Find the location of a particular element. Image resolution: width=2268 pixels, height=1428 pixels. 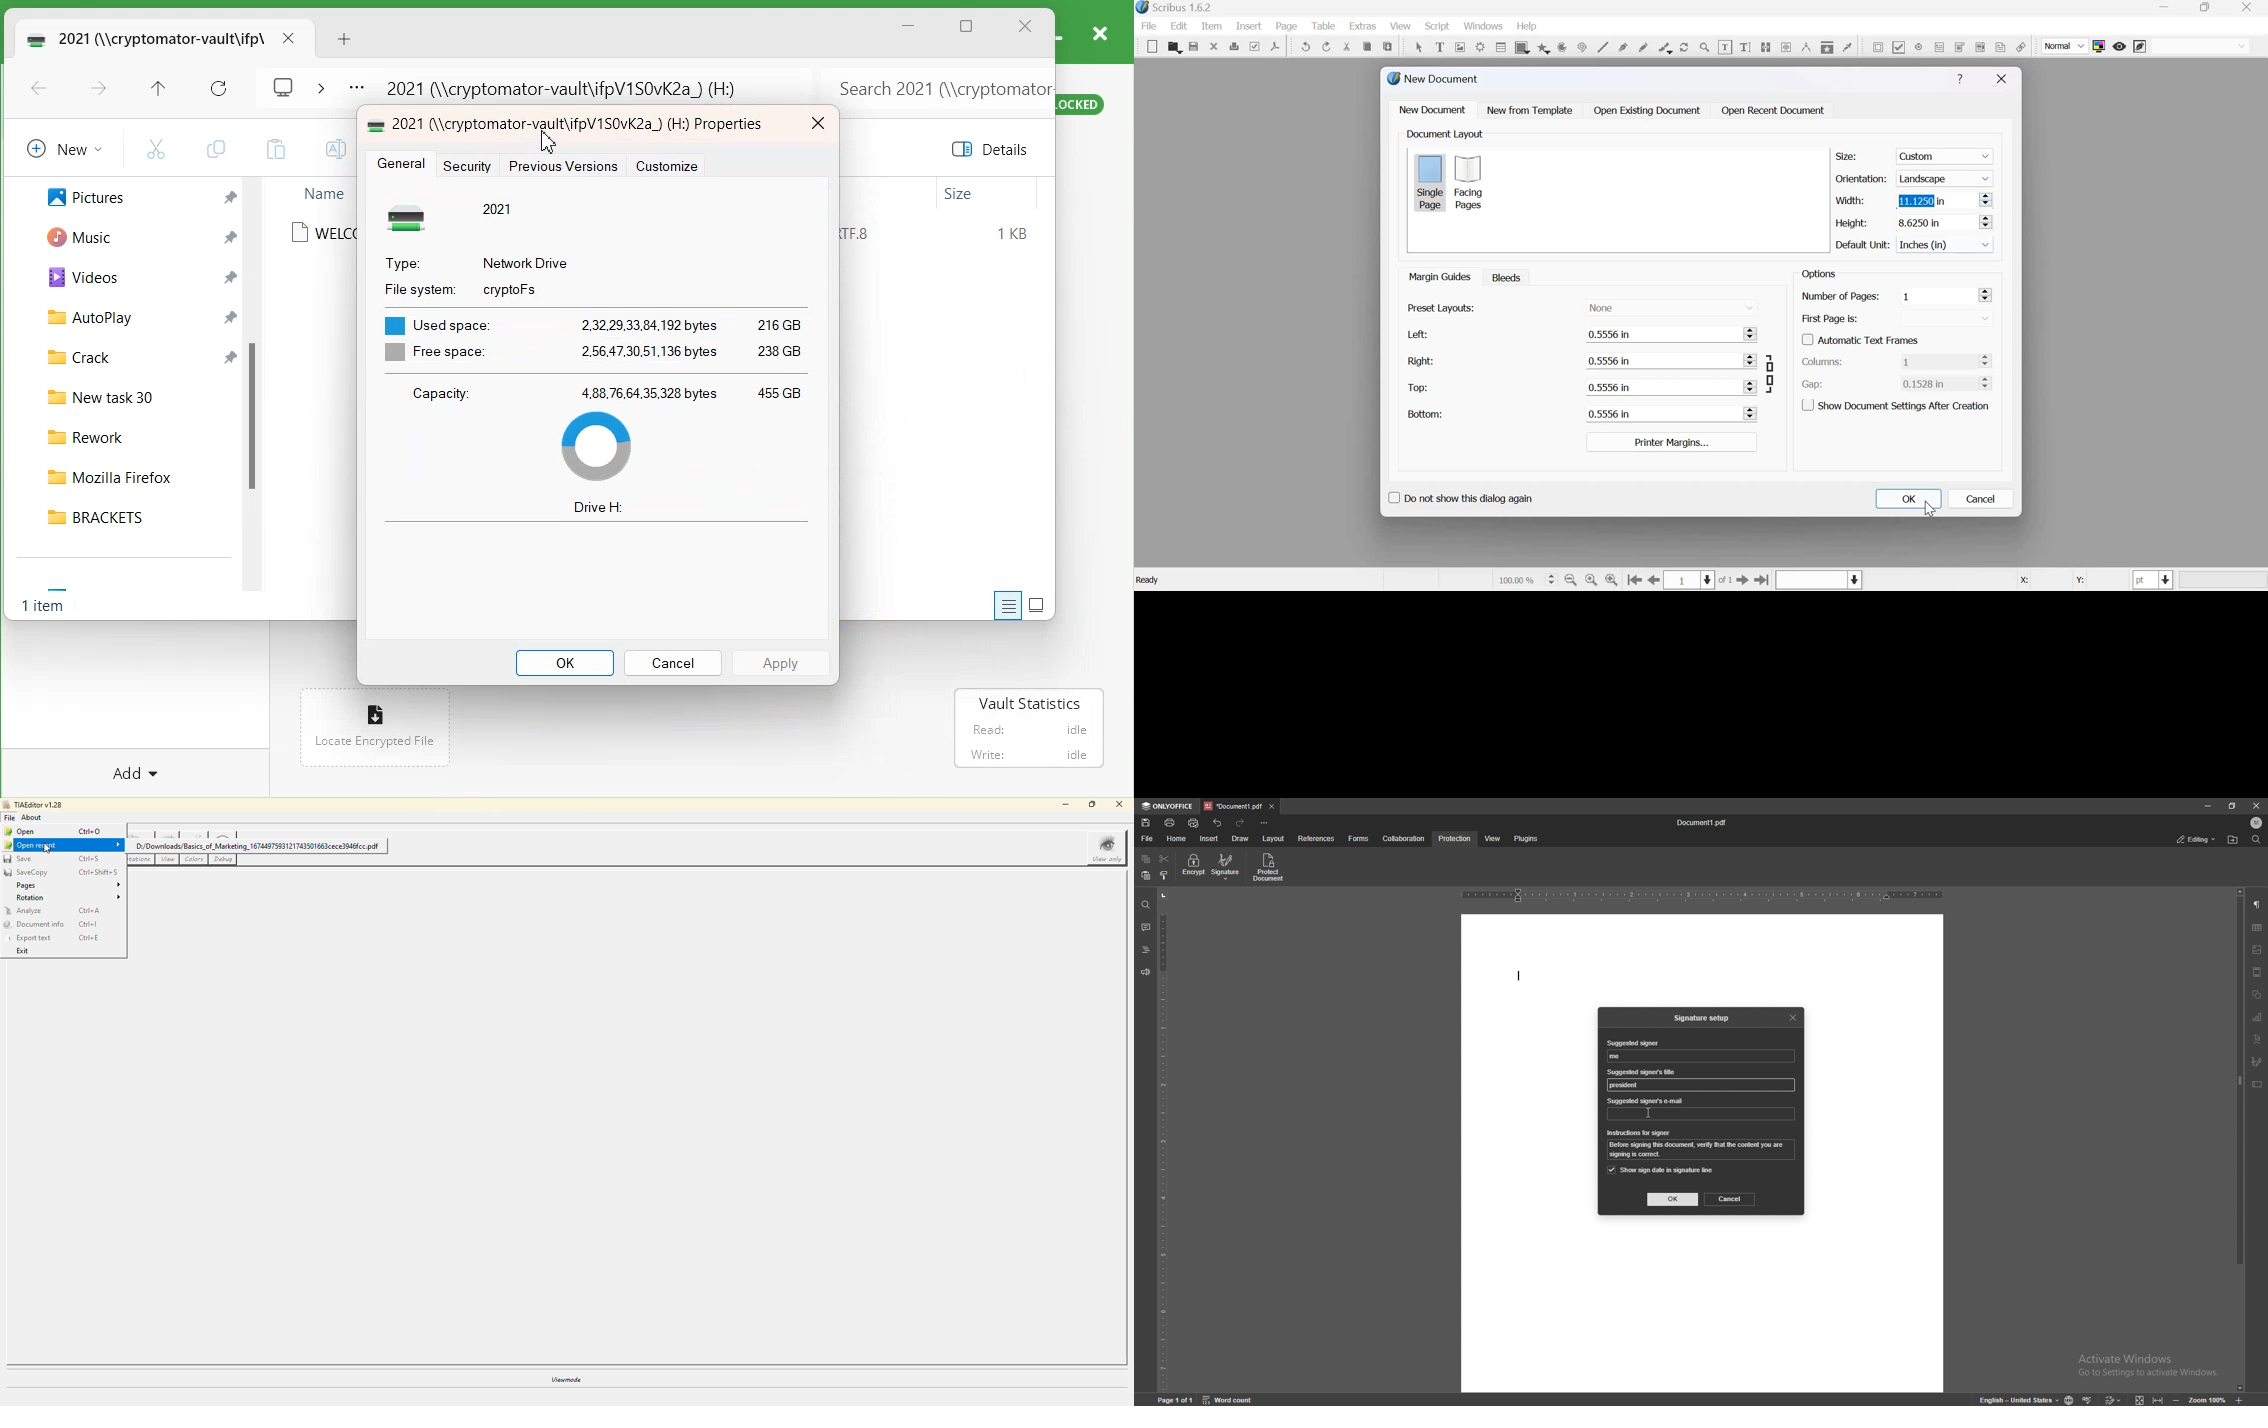

suggested signer's title is located at coordinates (1626, 1086).